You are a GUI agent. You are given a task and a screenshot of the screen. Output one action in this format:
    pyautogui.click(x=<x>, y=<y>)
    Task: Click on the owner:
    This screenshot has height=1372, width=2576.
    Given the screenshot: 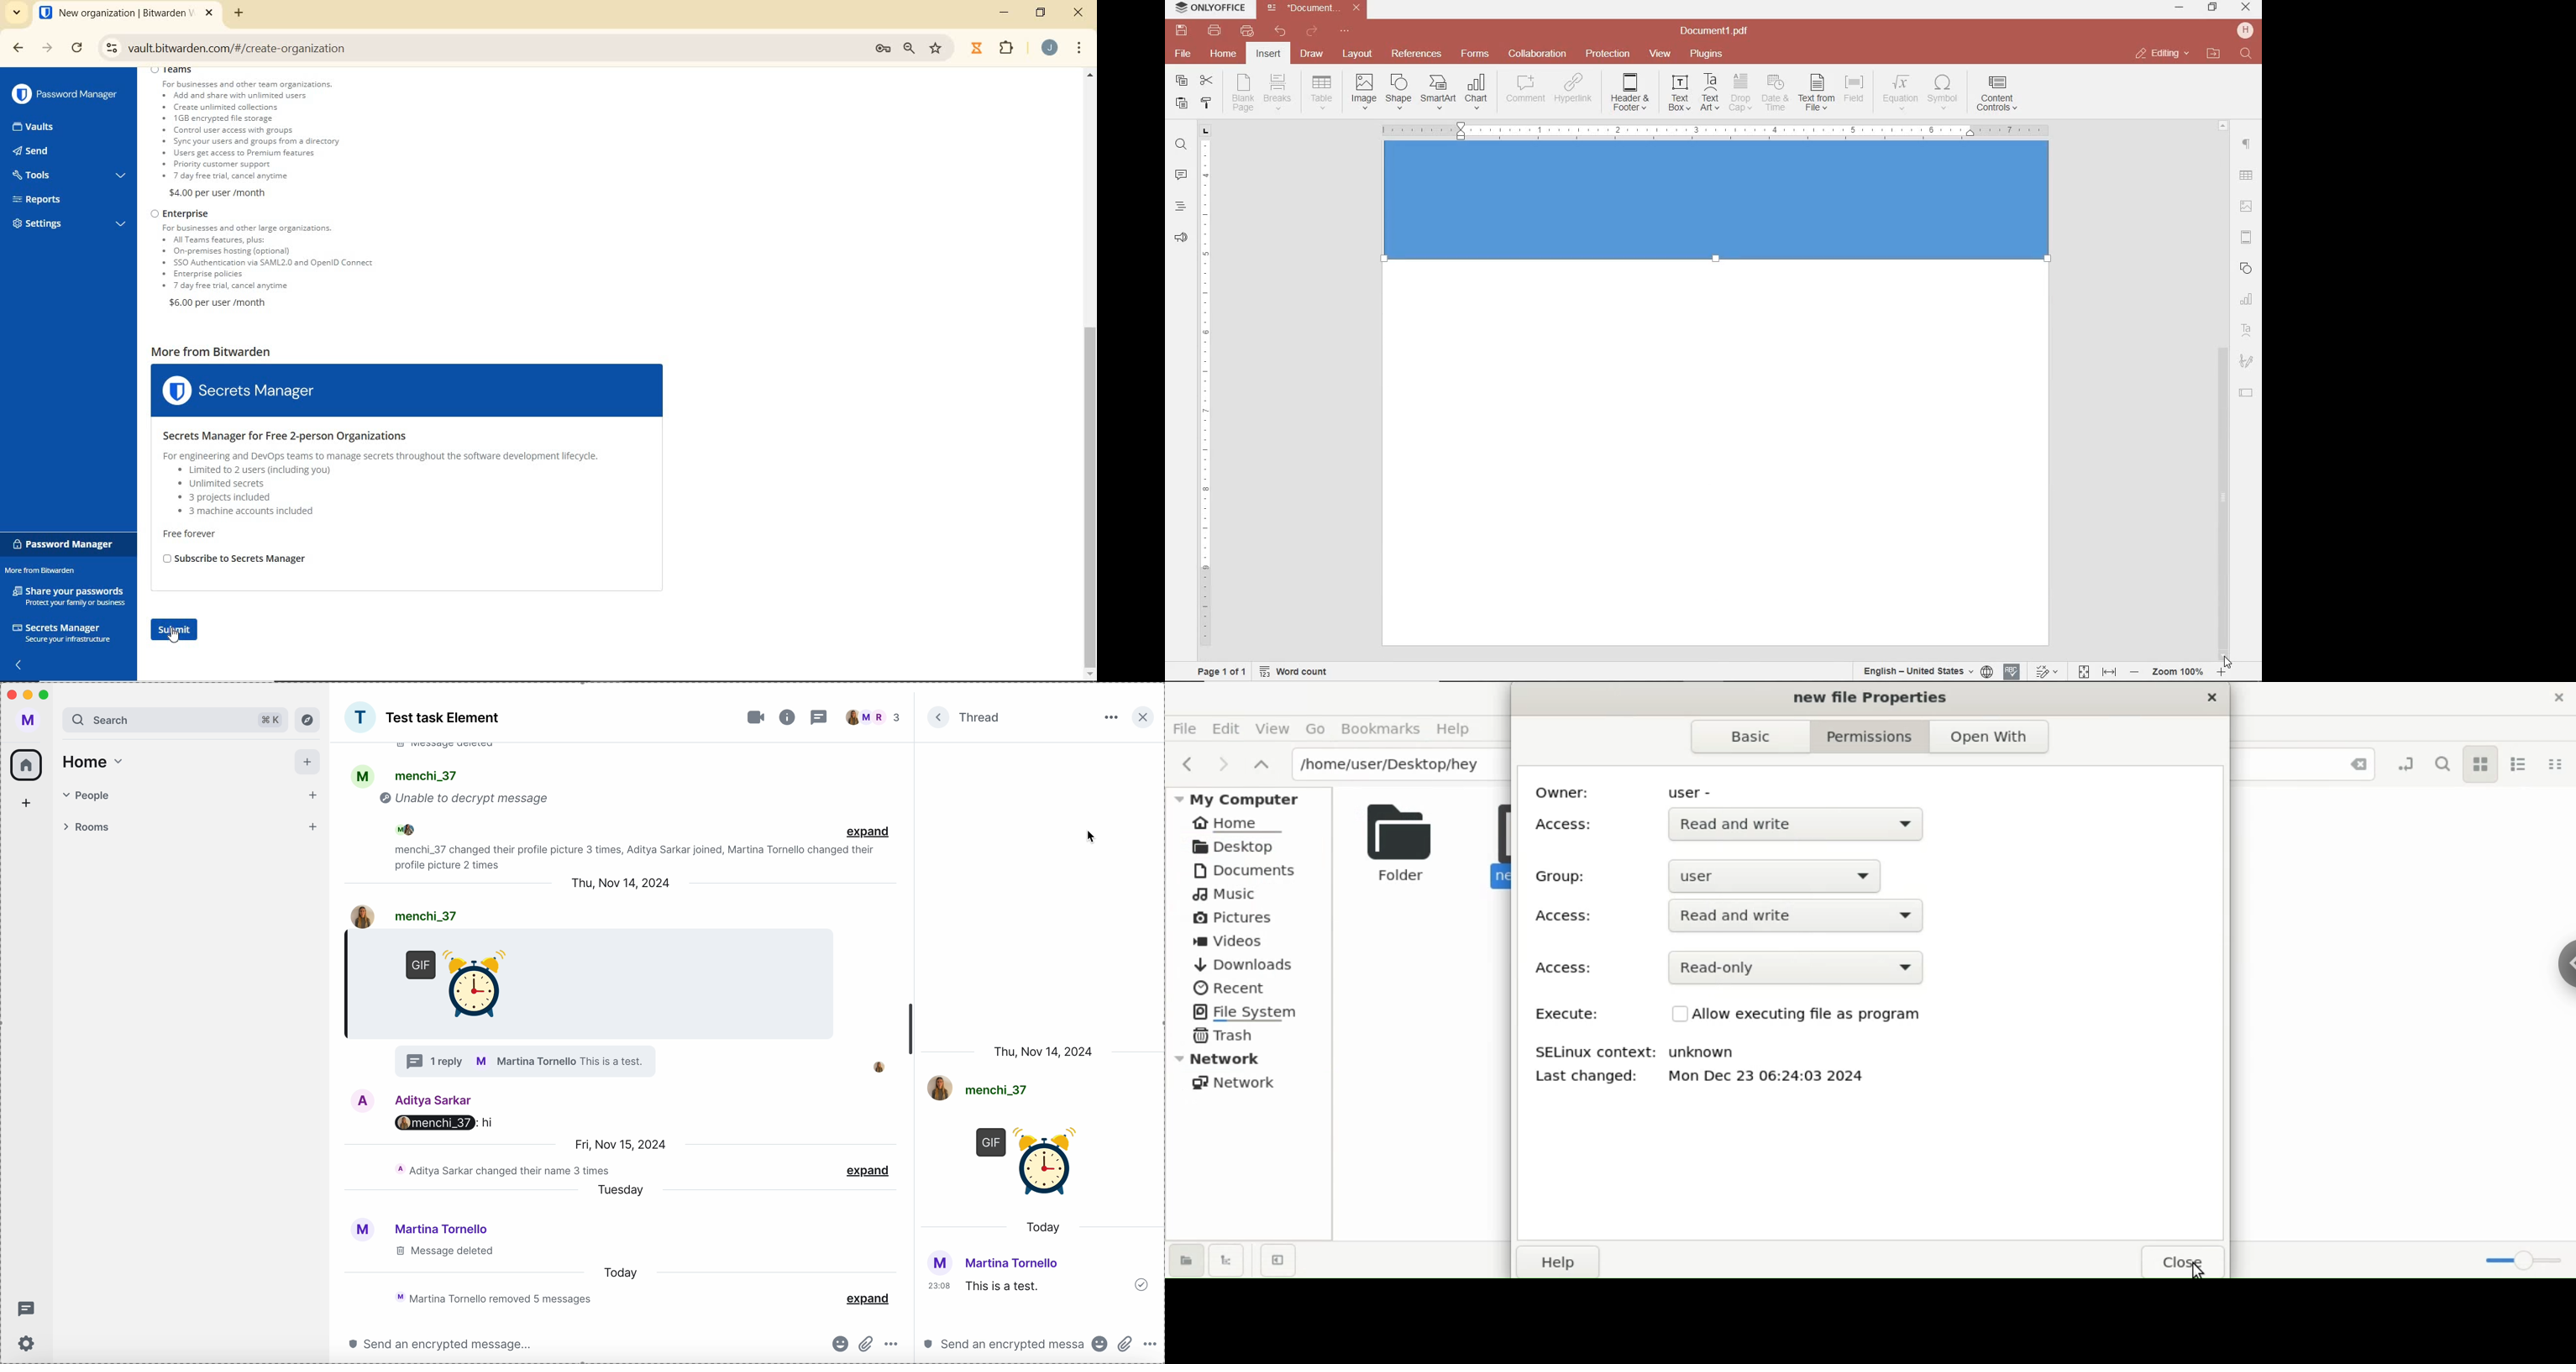 What is the action you would take?
    pyautogui.click(x=1565, y=792)
    